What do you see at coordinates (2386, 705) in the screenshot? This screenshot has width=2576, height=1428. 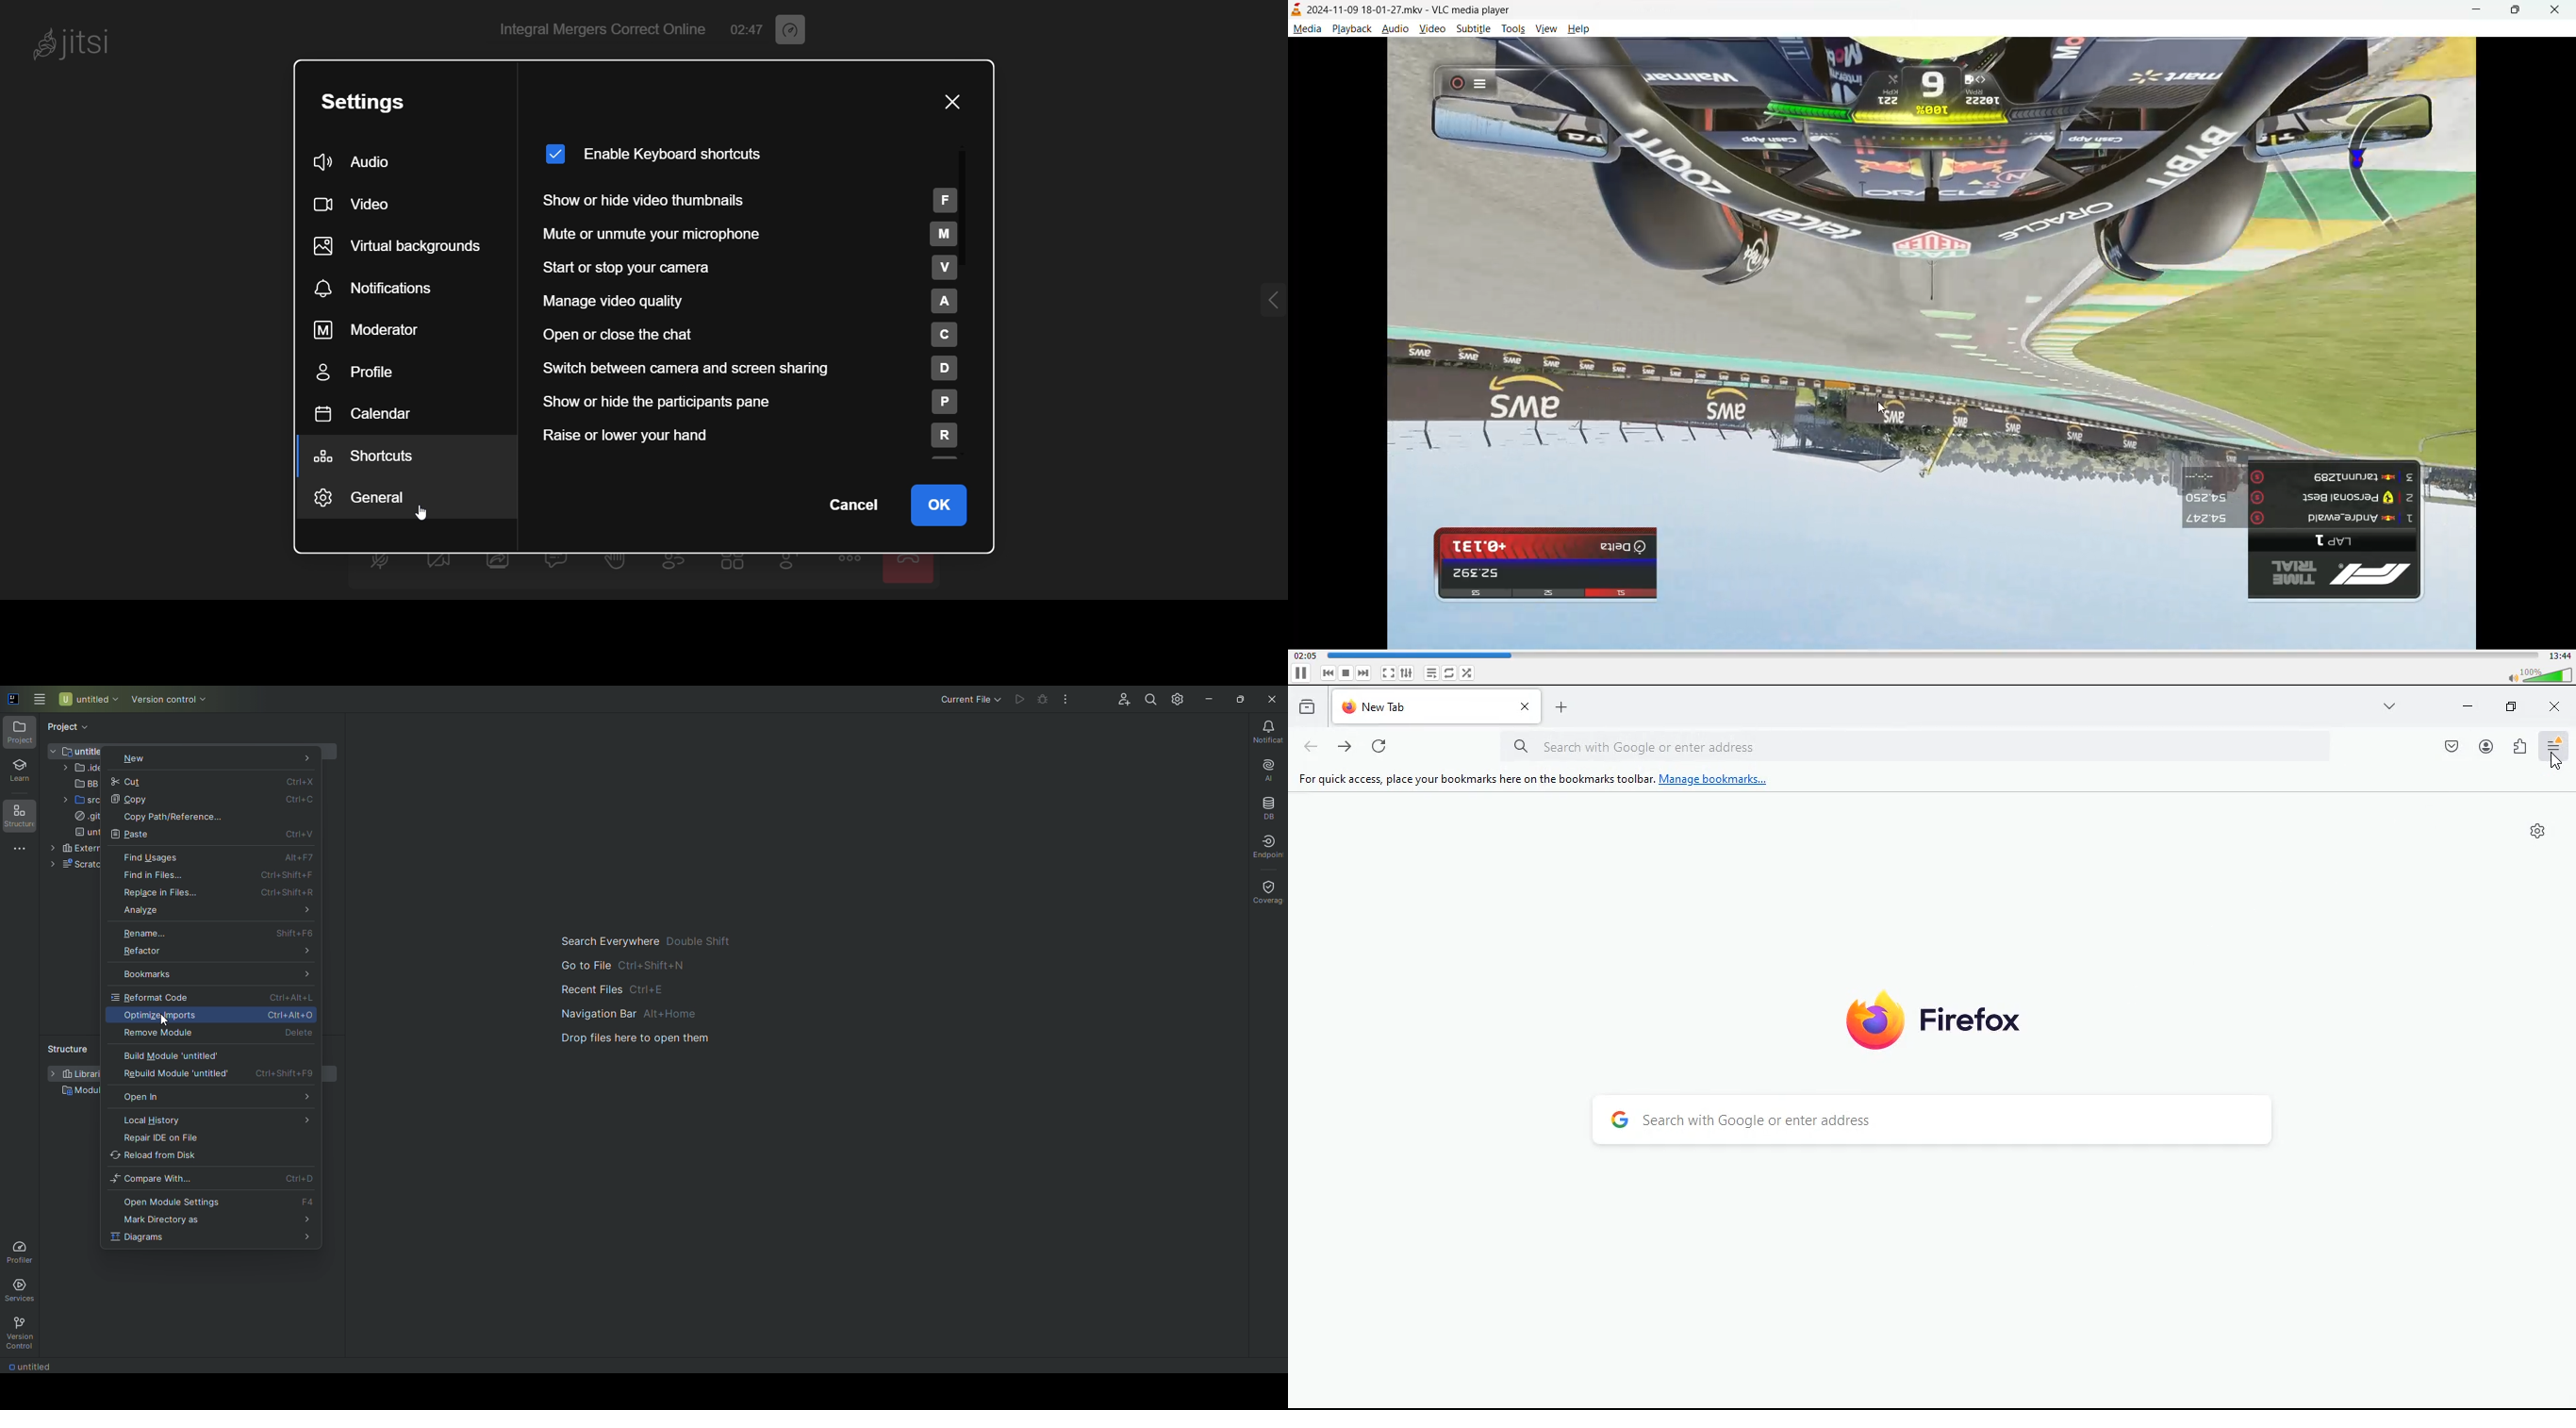 I see `more` at bounding box center [2386, 705].